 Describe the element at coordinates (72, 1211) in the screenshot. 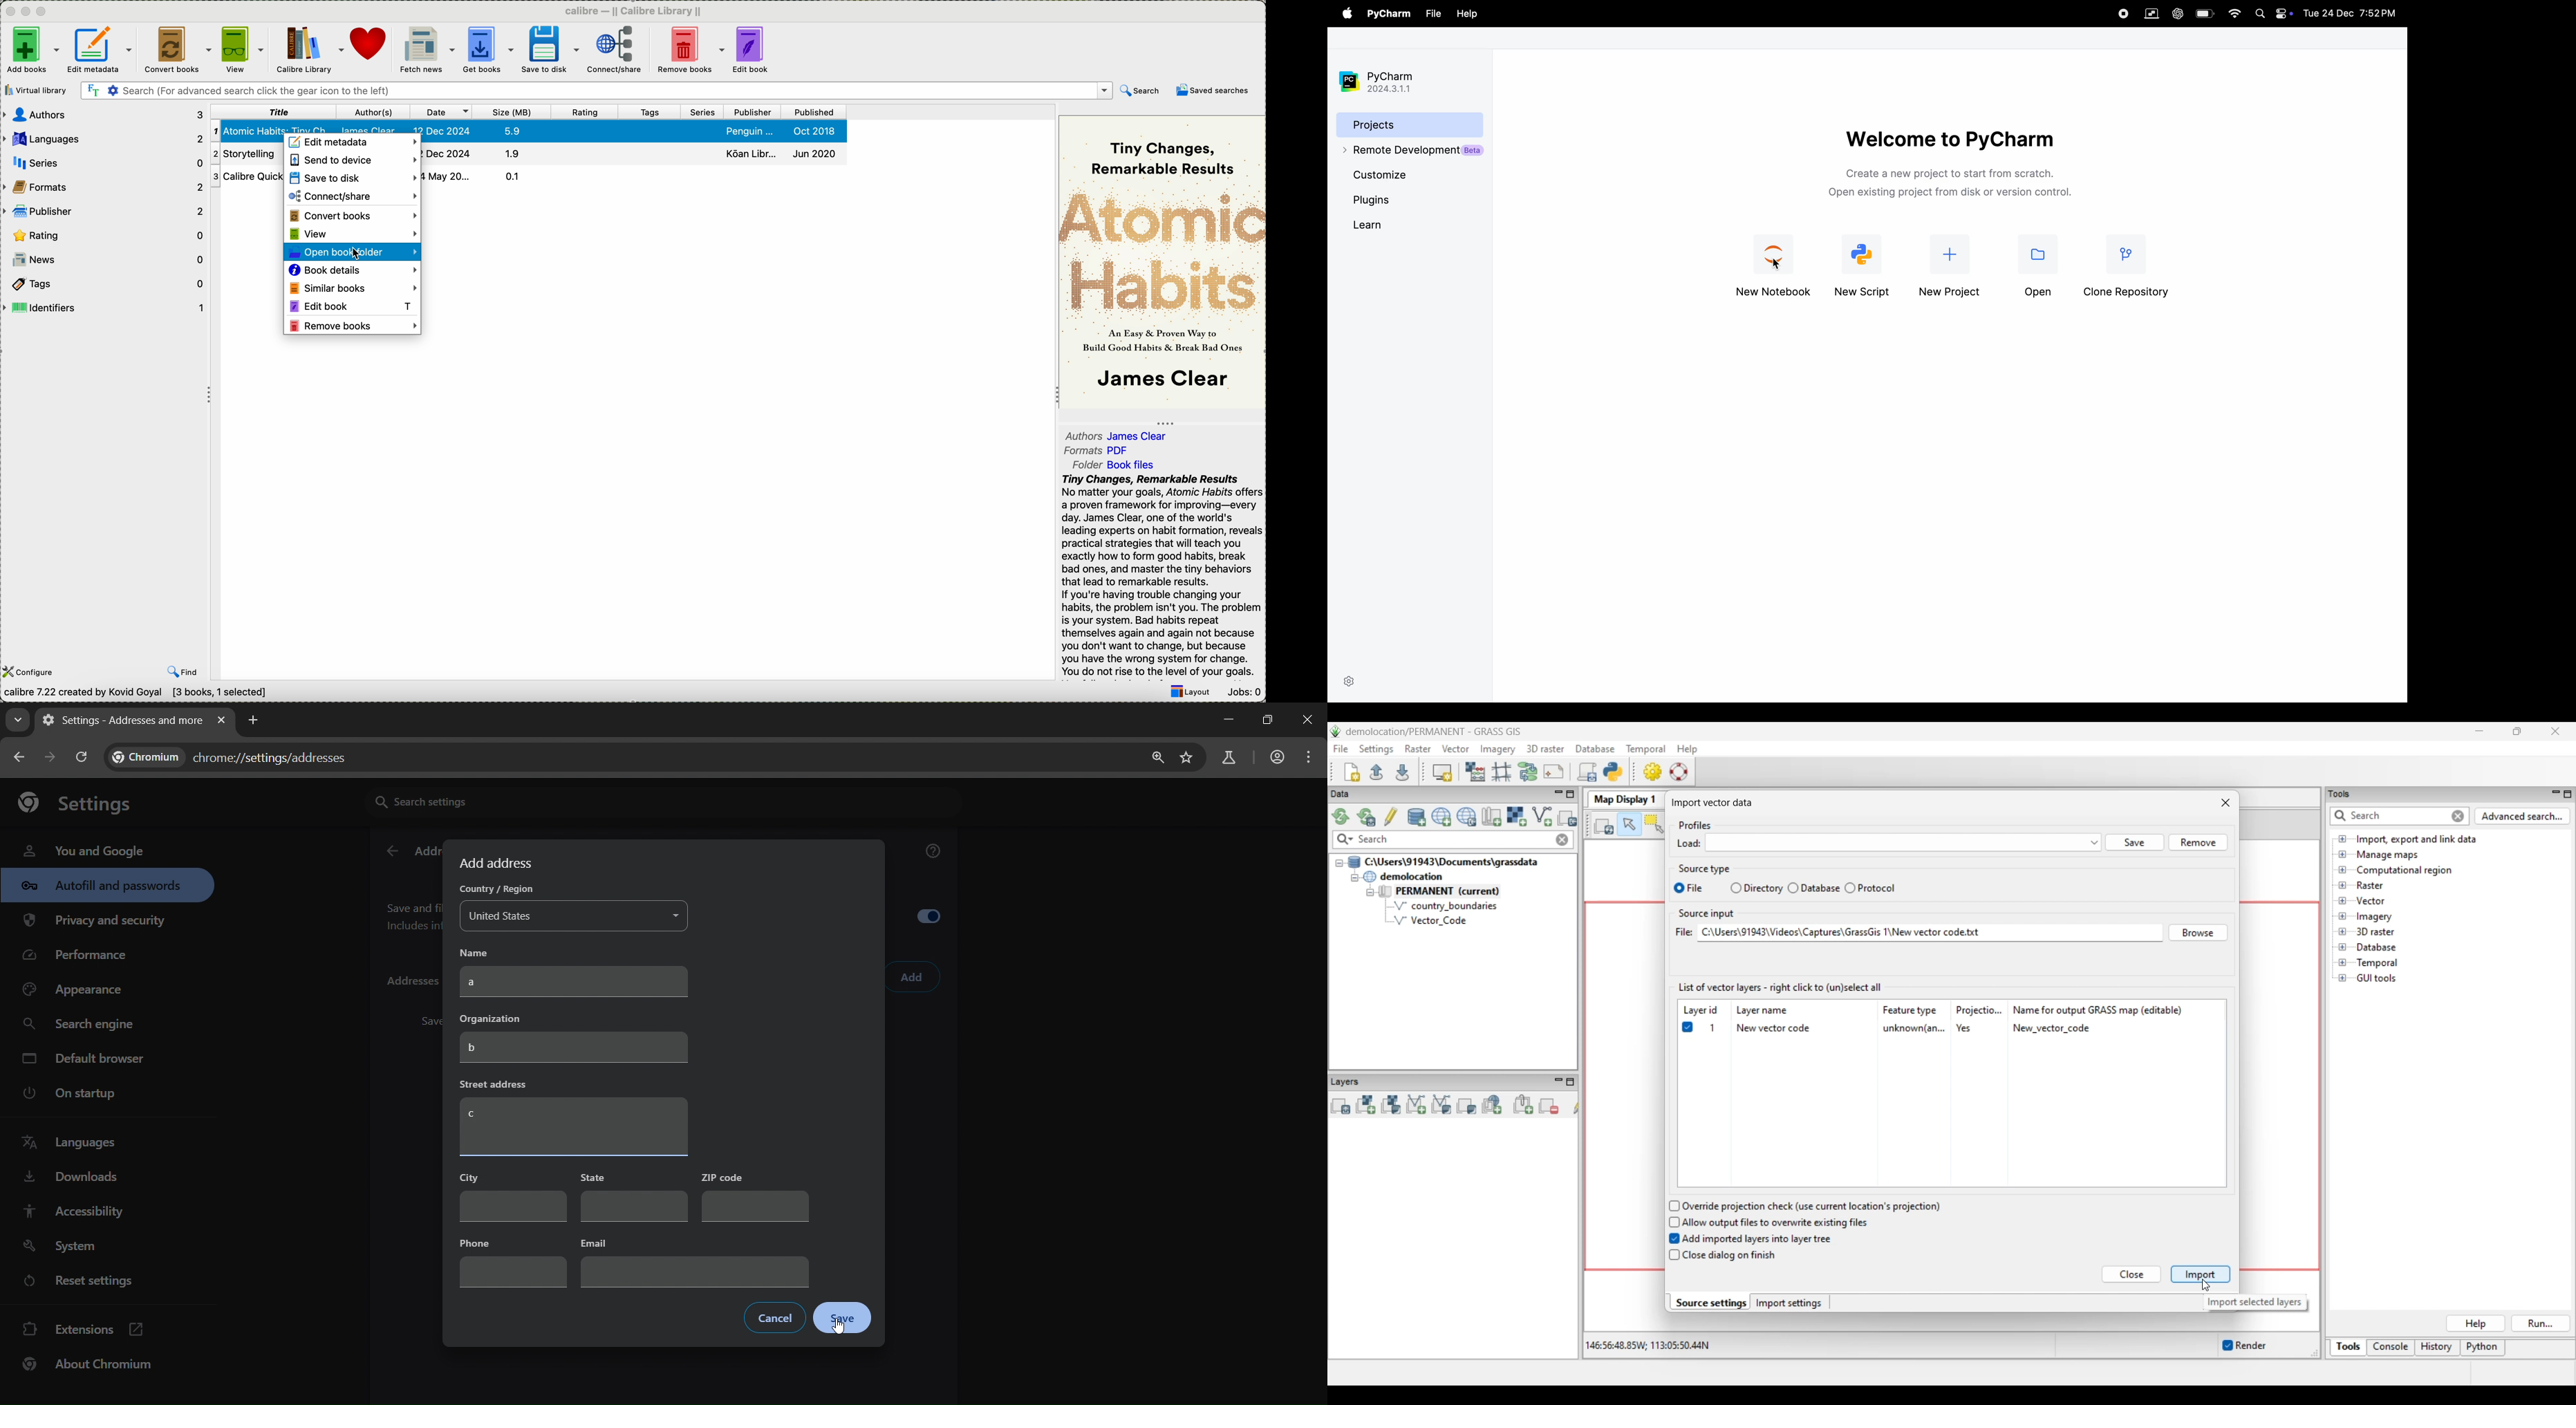

I see `accessibility` at that location.